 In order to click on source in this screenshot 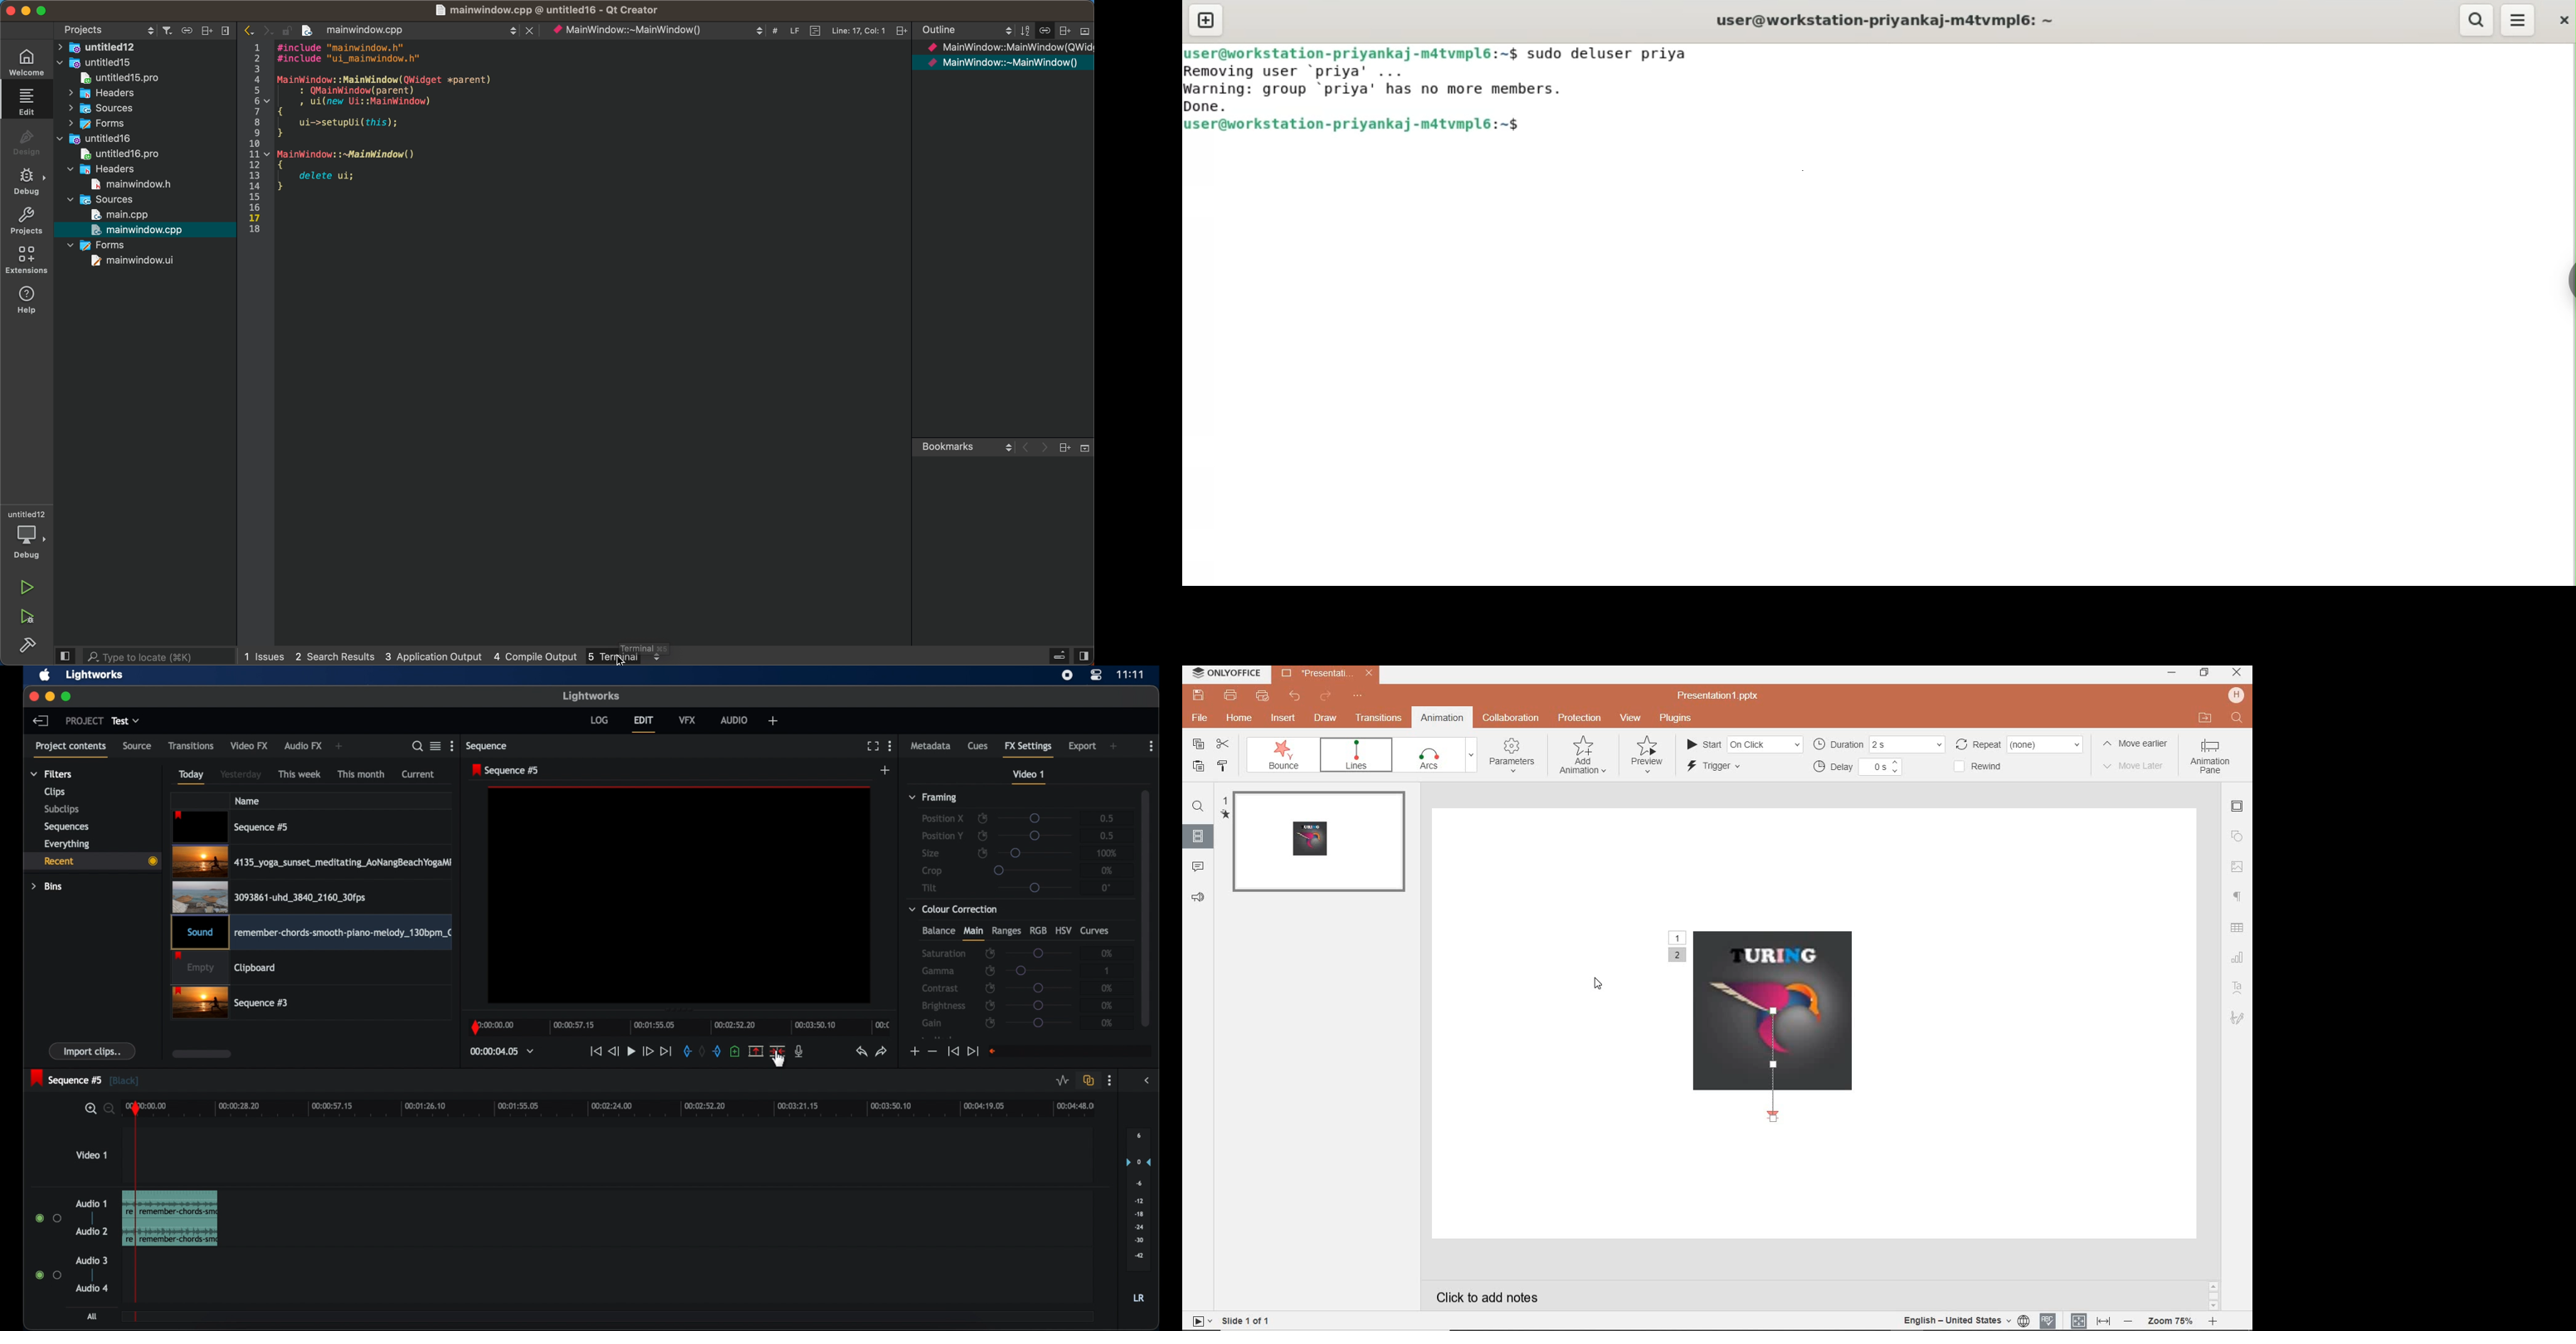, I will do `click(137, 746)`.